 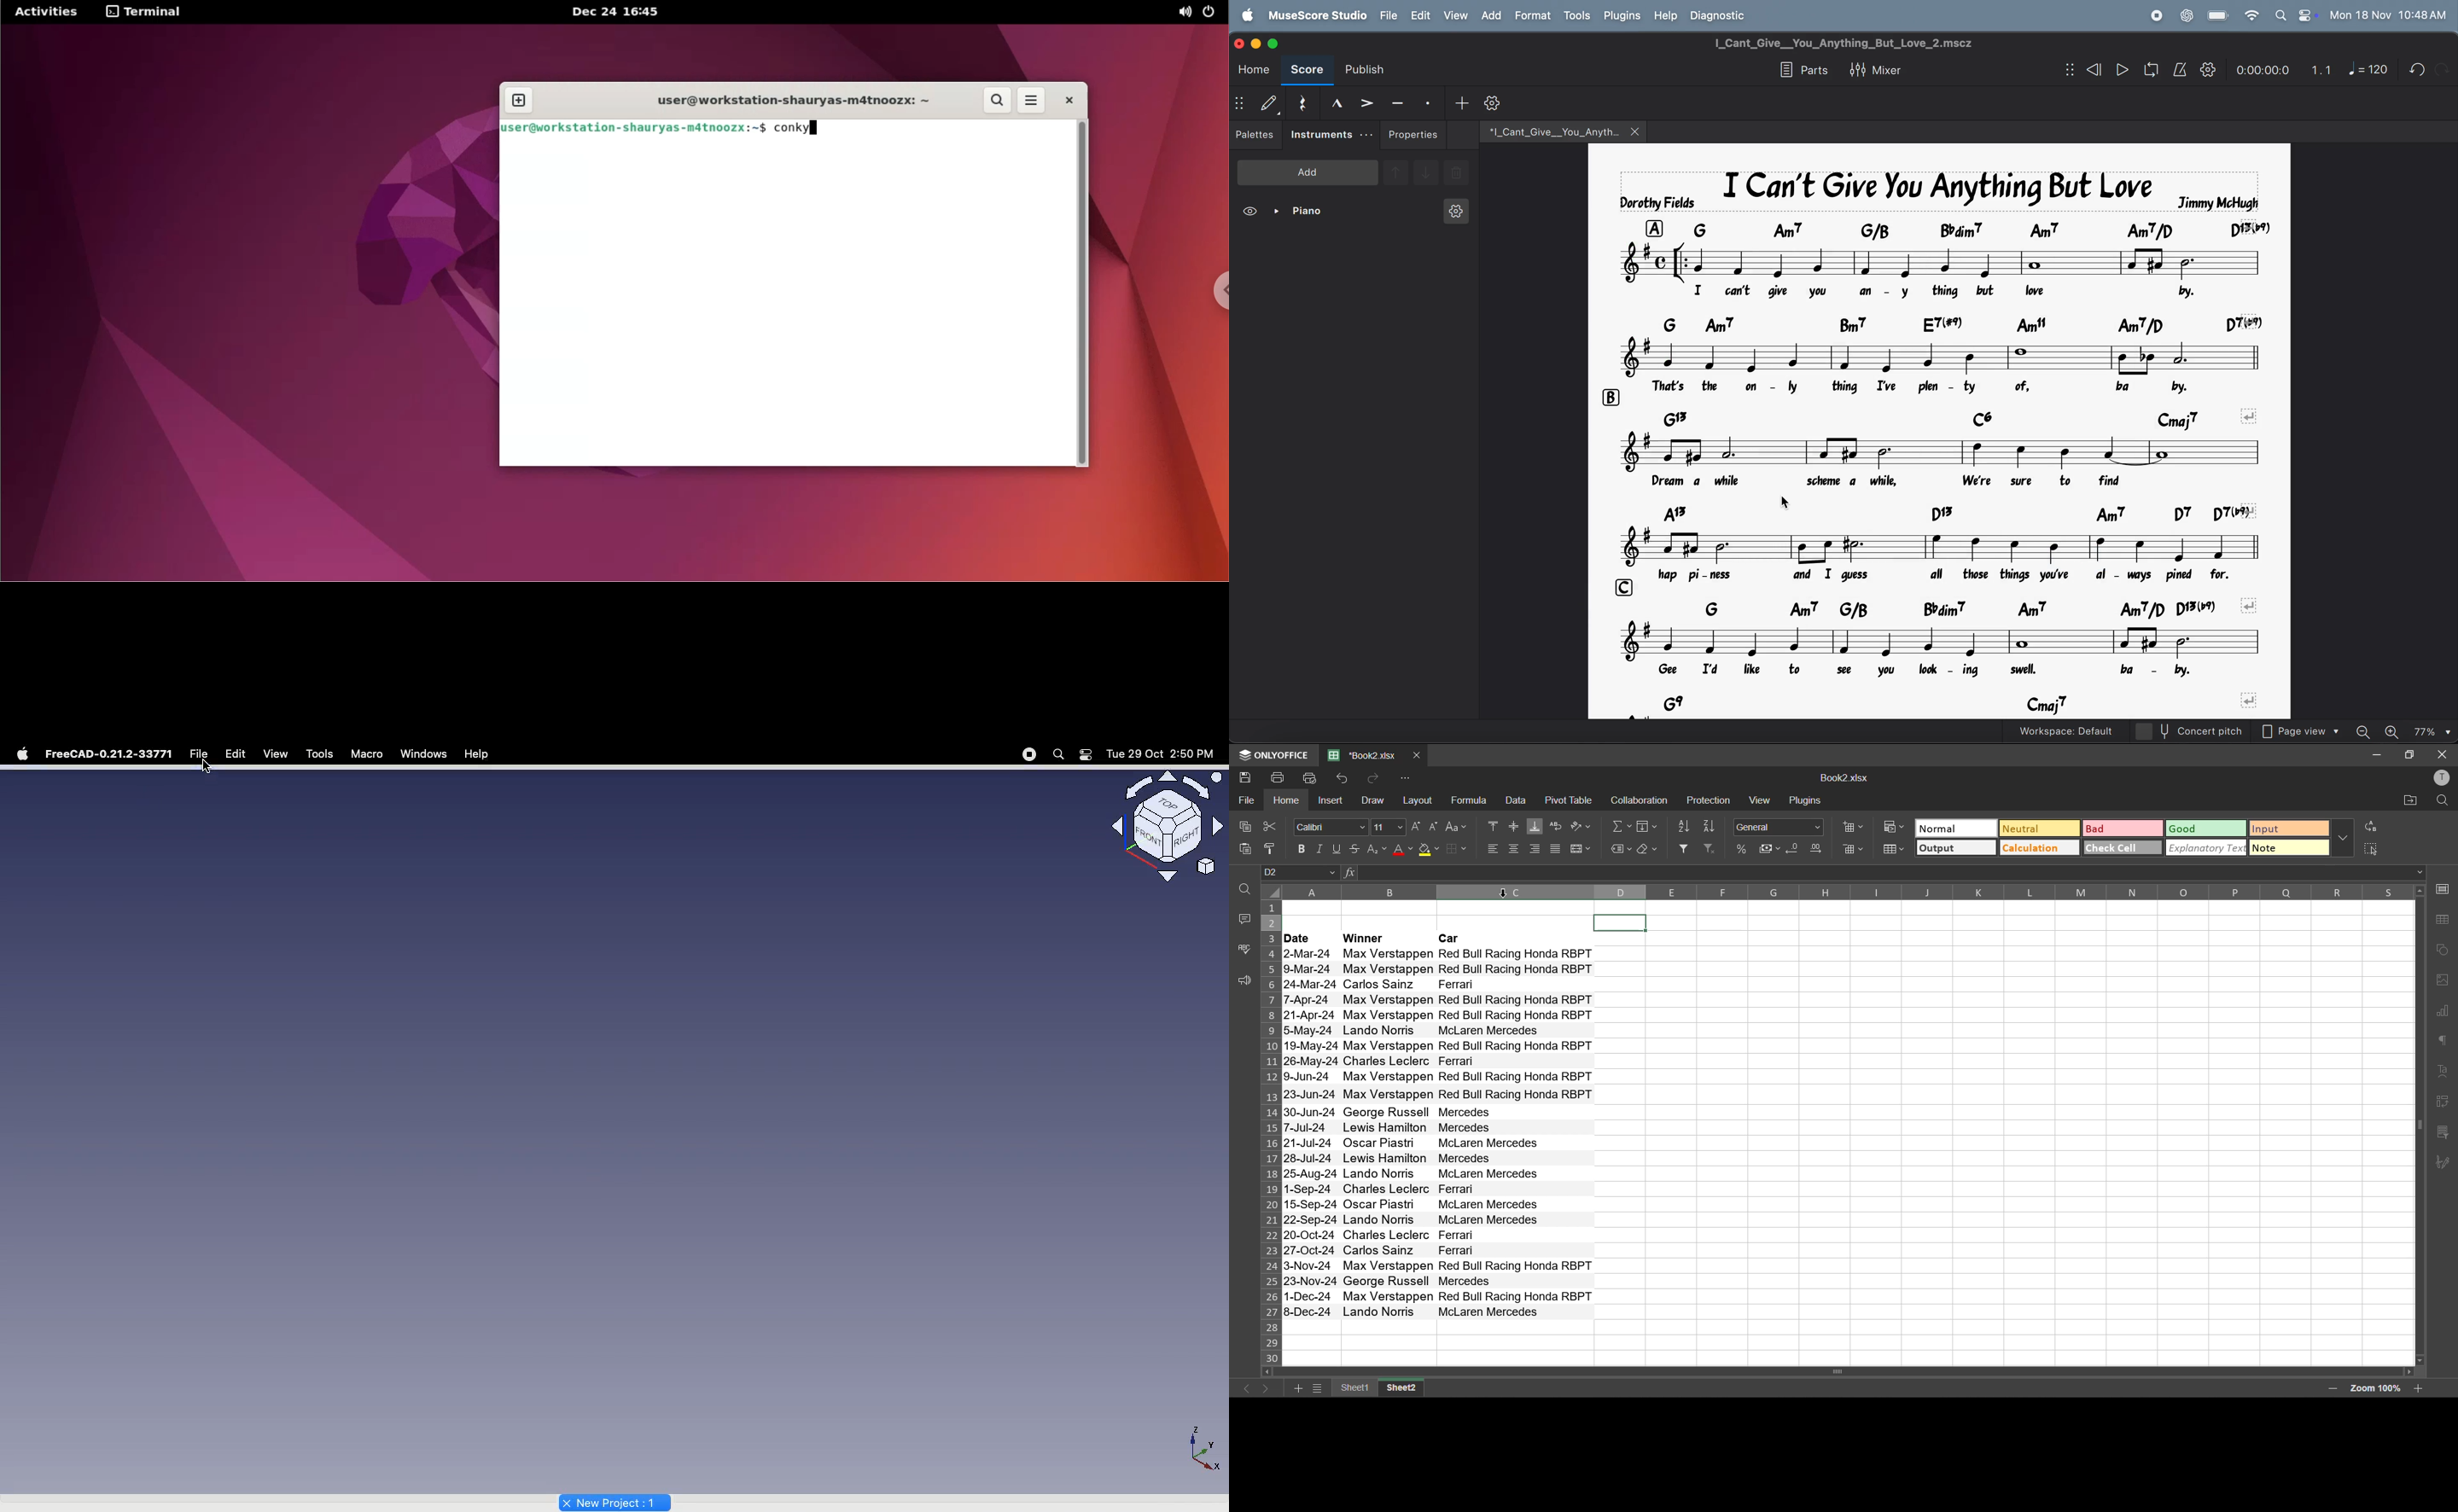 What do you see at coordinates (1379, 779) in the screenshot?
I see `redo` at bounding box center [1379, 779].